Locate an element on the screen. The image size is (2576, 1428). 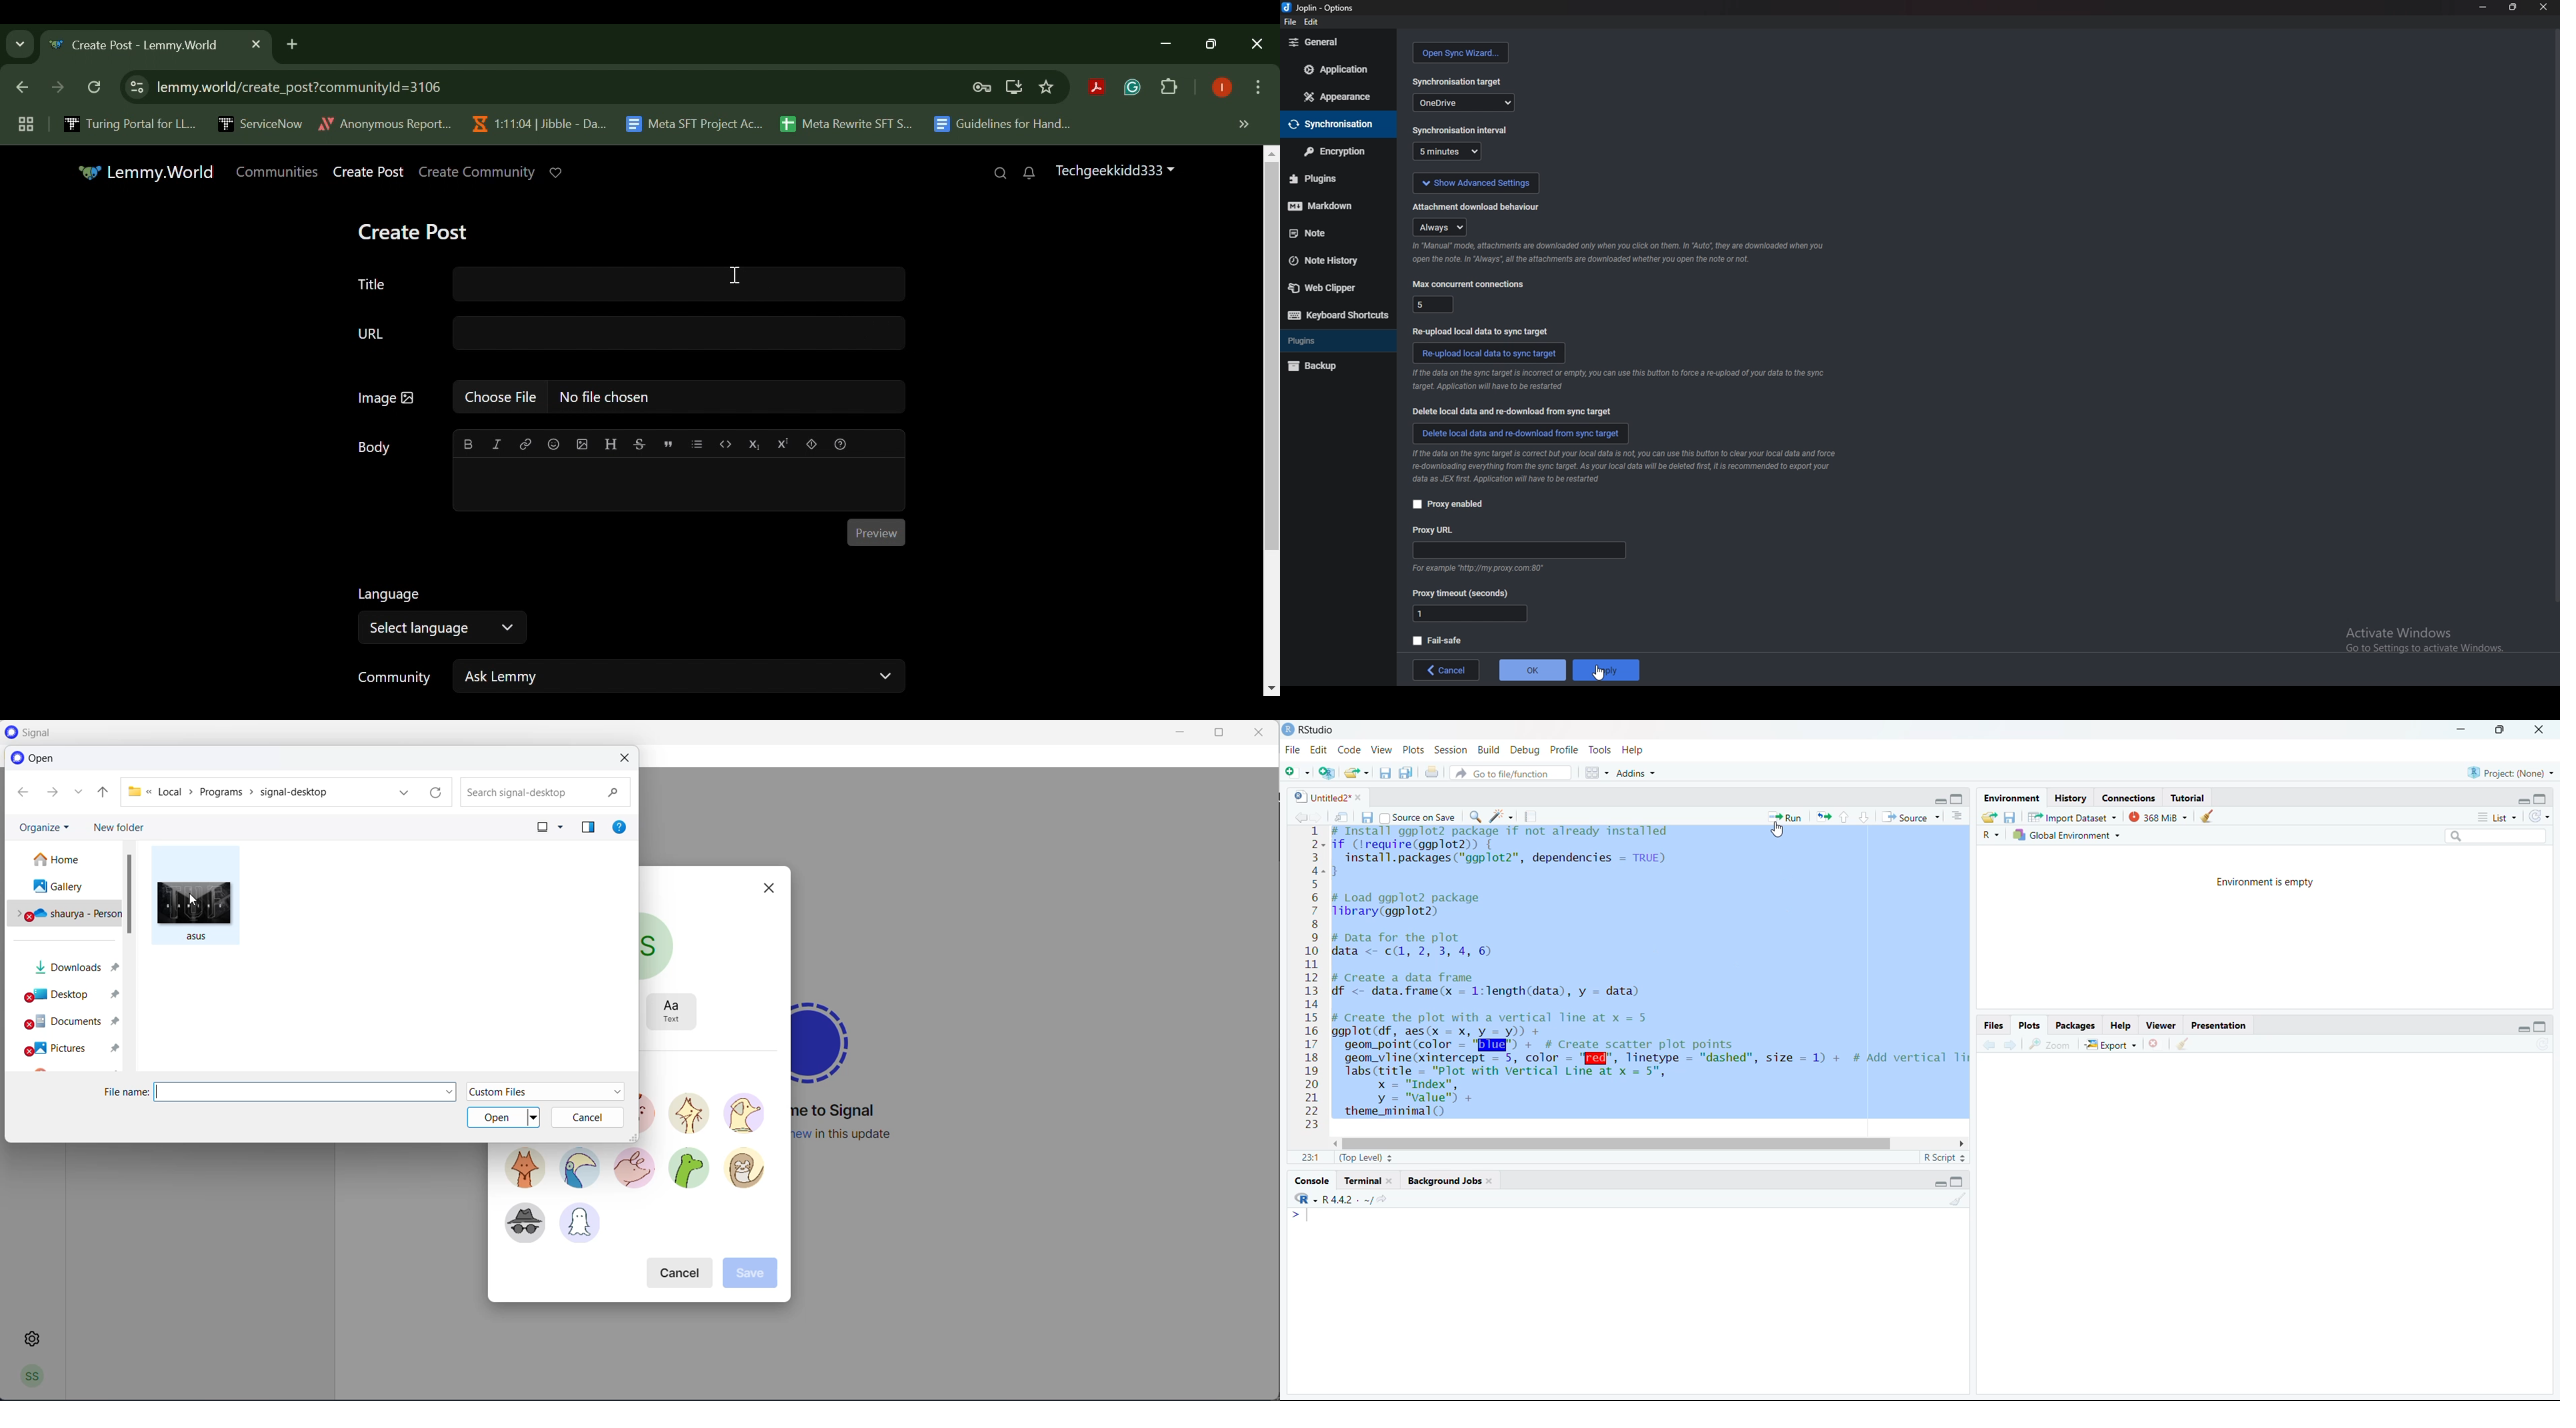
scroll bar is located at coordinates (1635, 1141).